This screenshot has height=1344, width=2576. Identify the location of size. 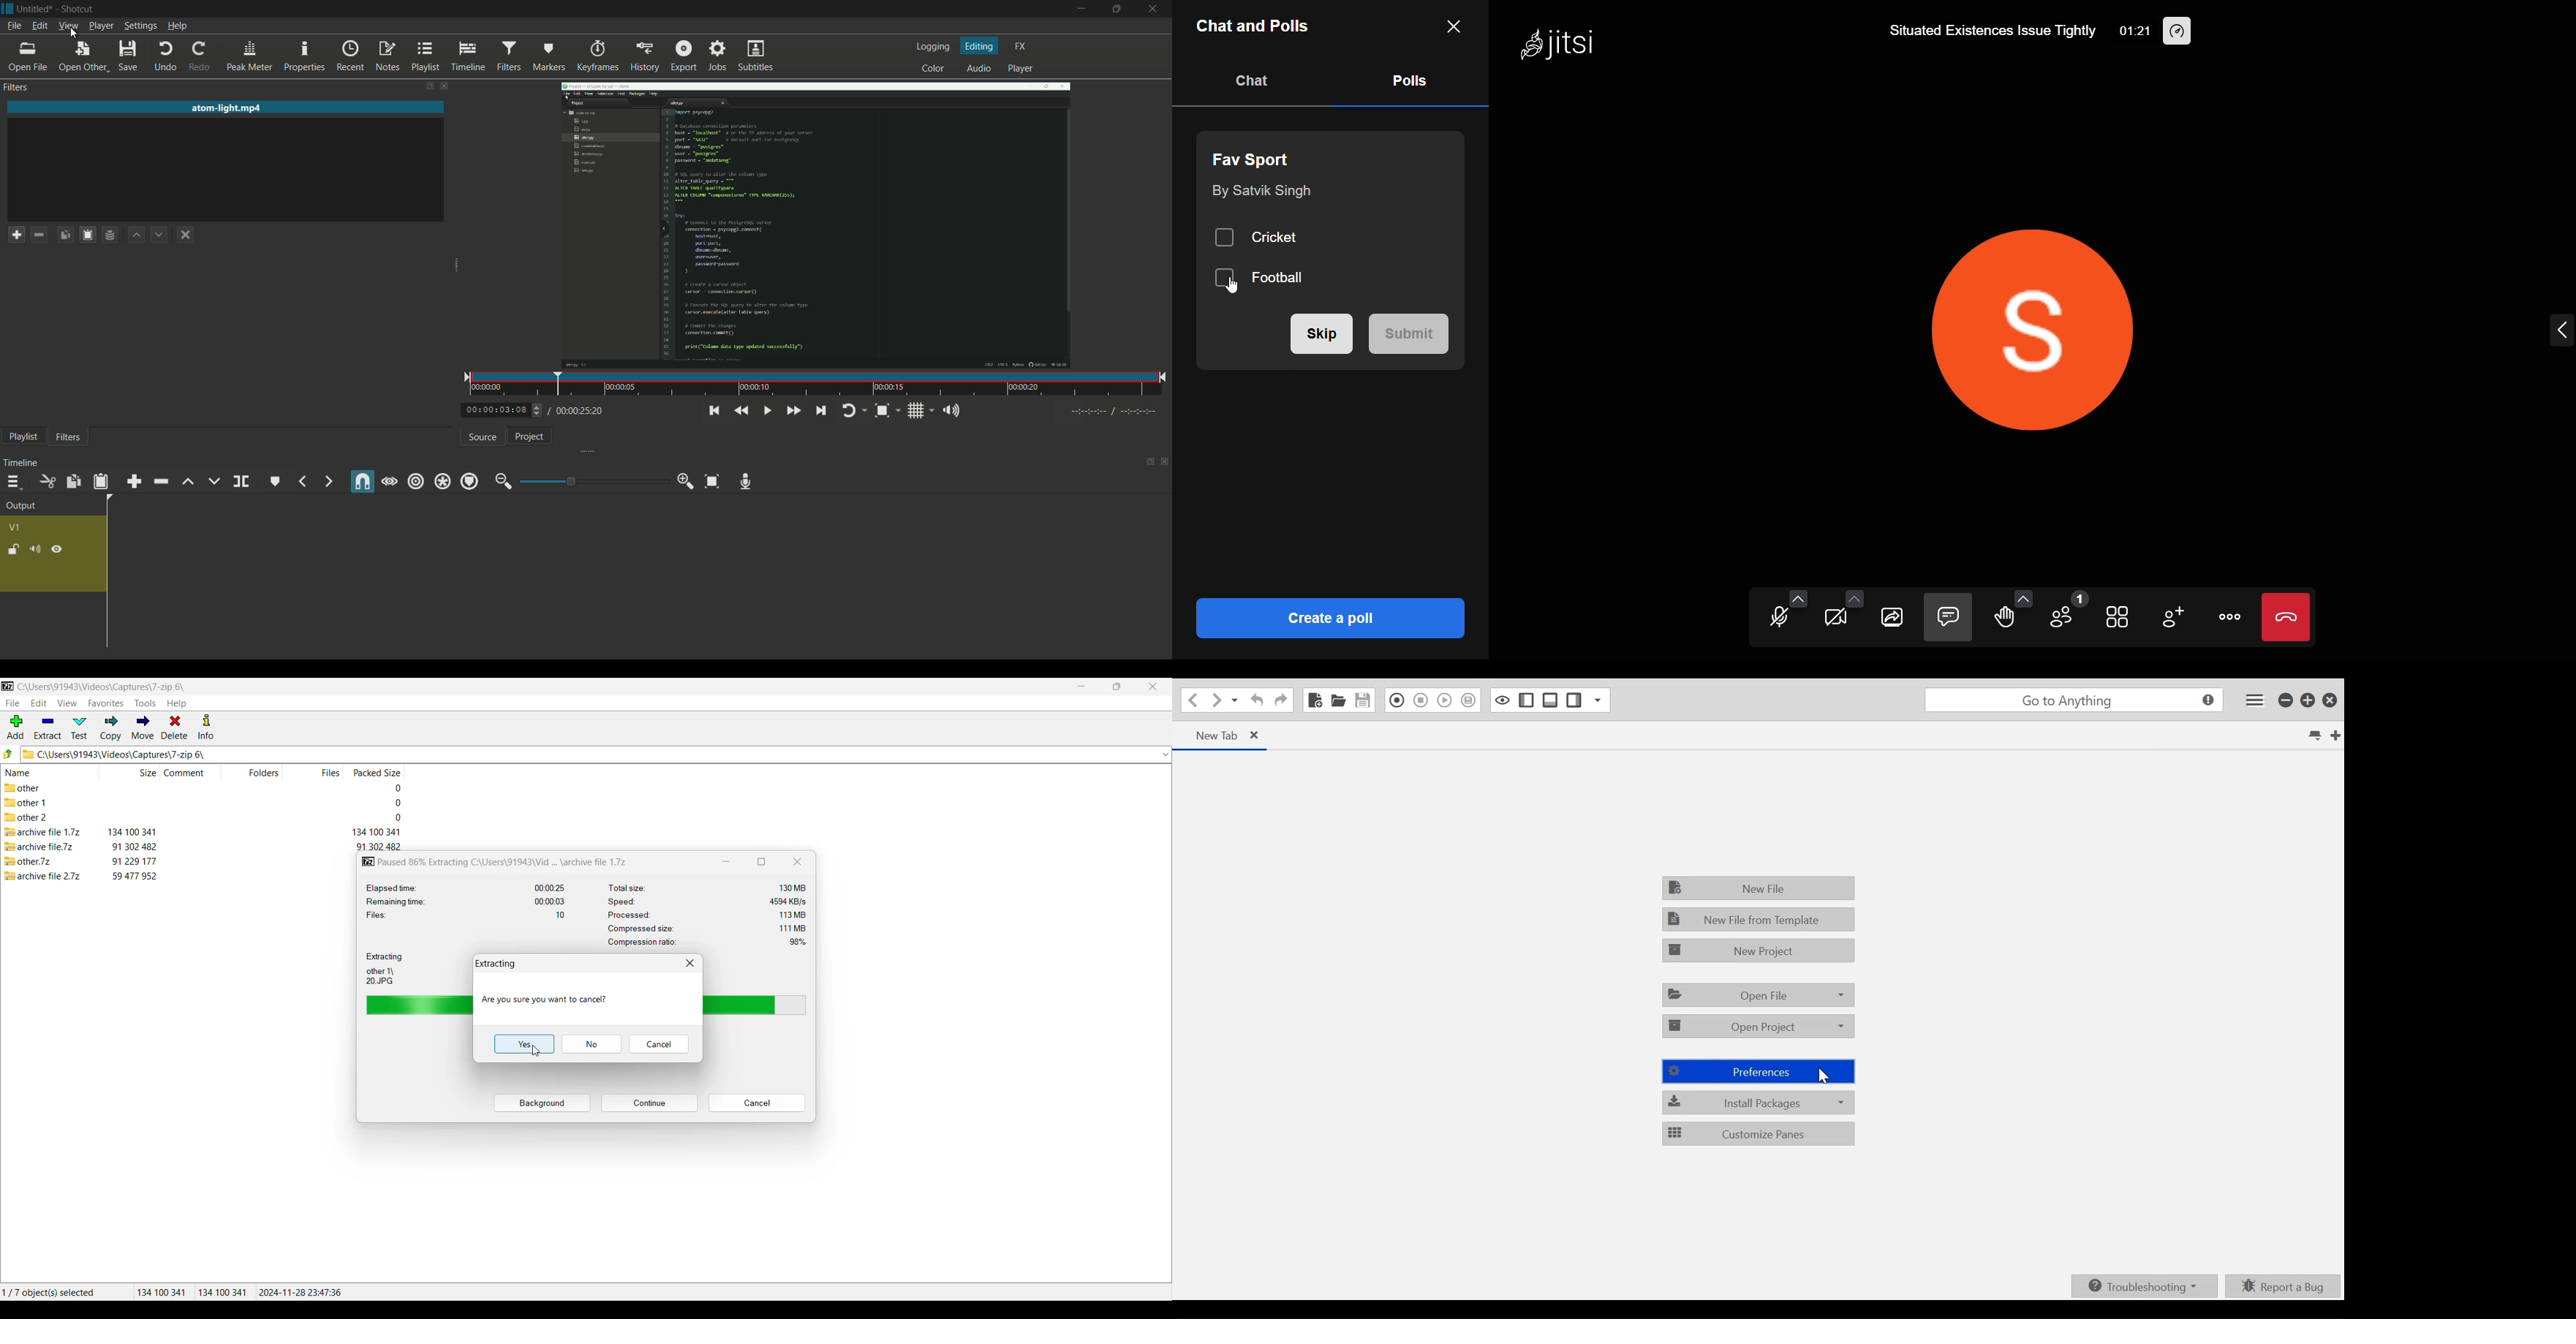
(132, 832).